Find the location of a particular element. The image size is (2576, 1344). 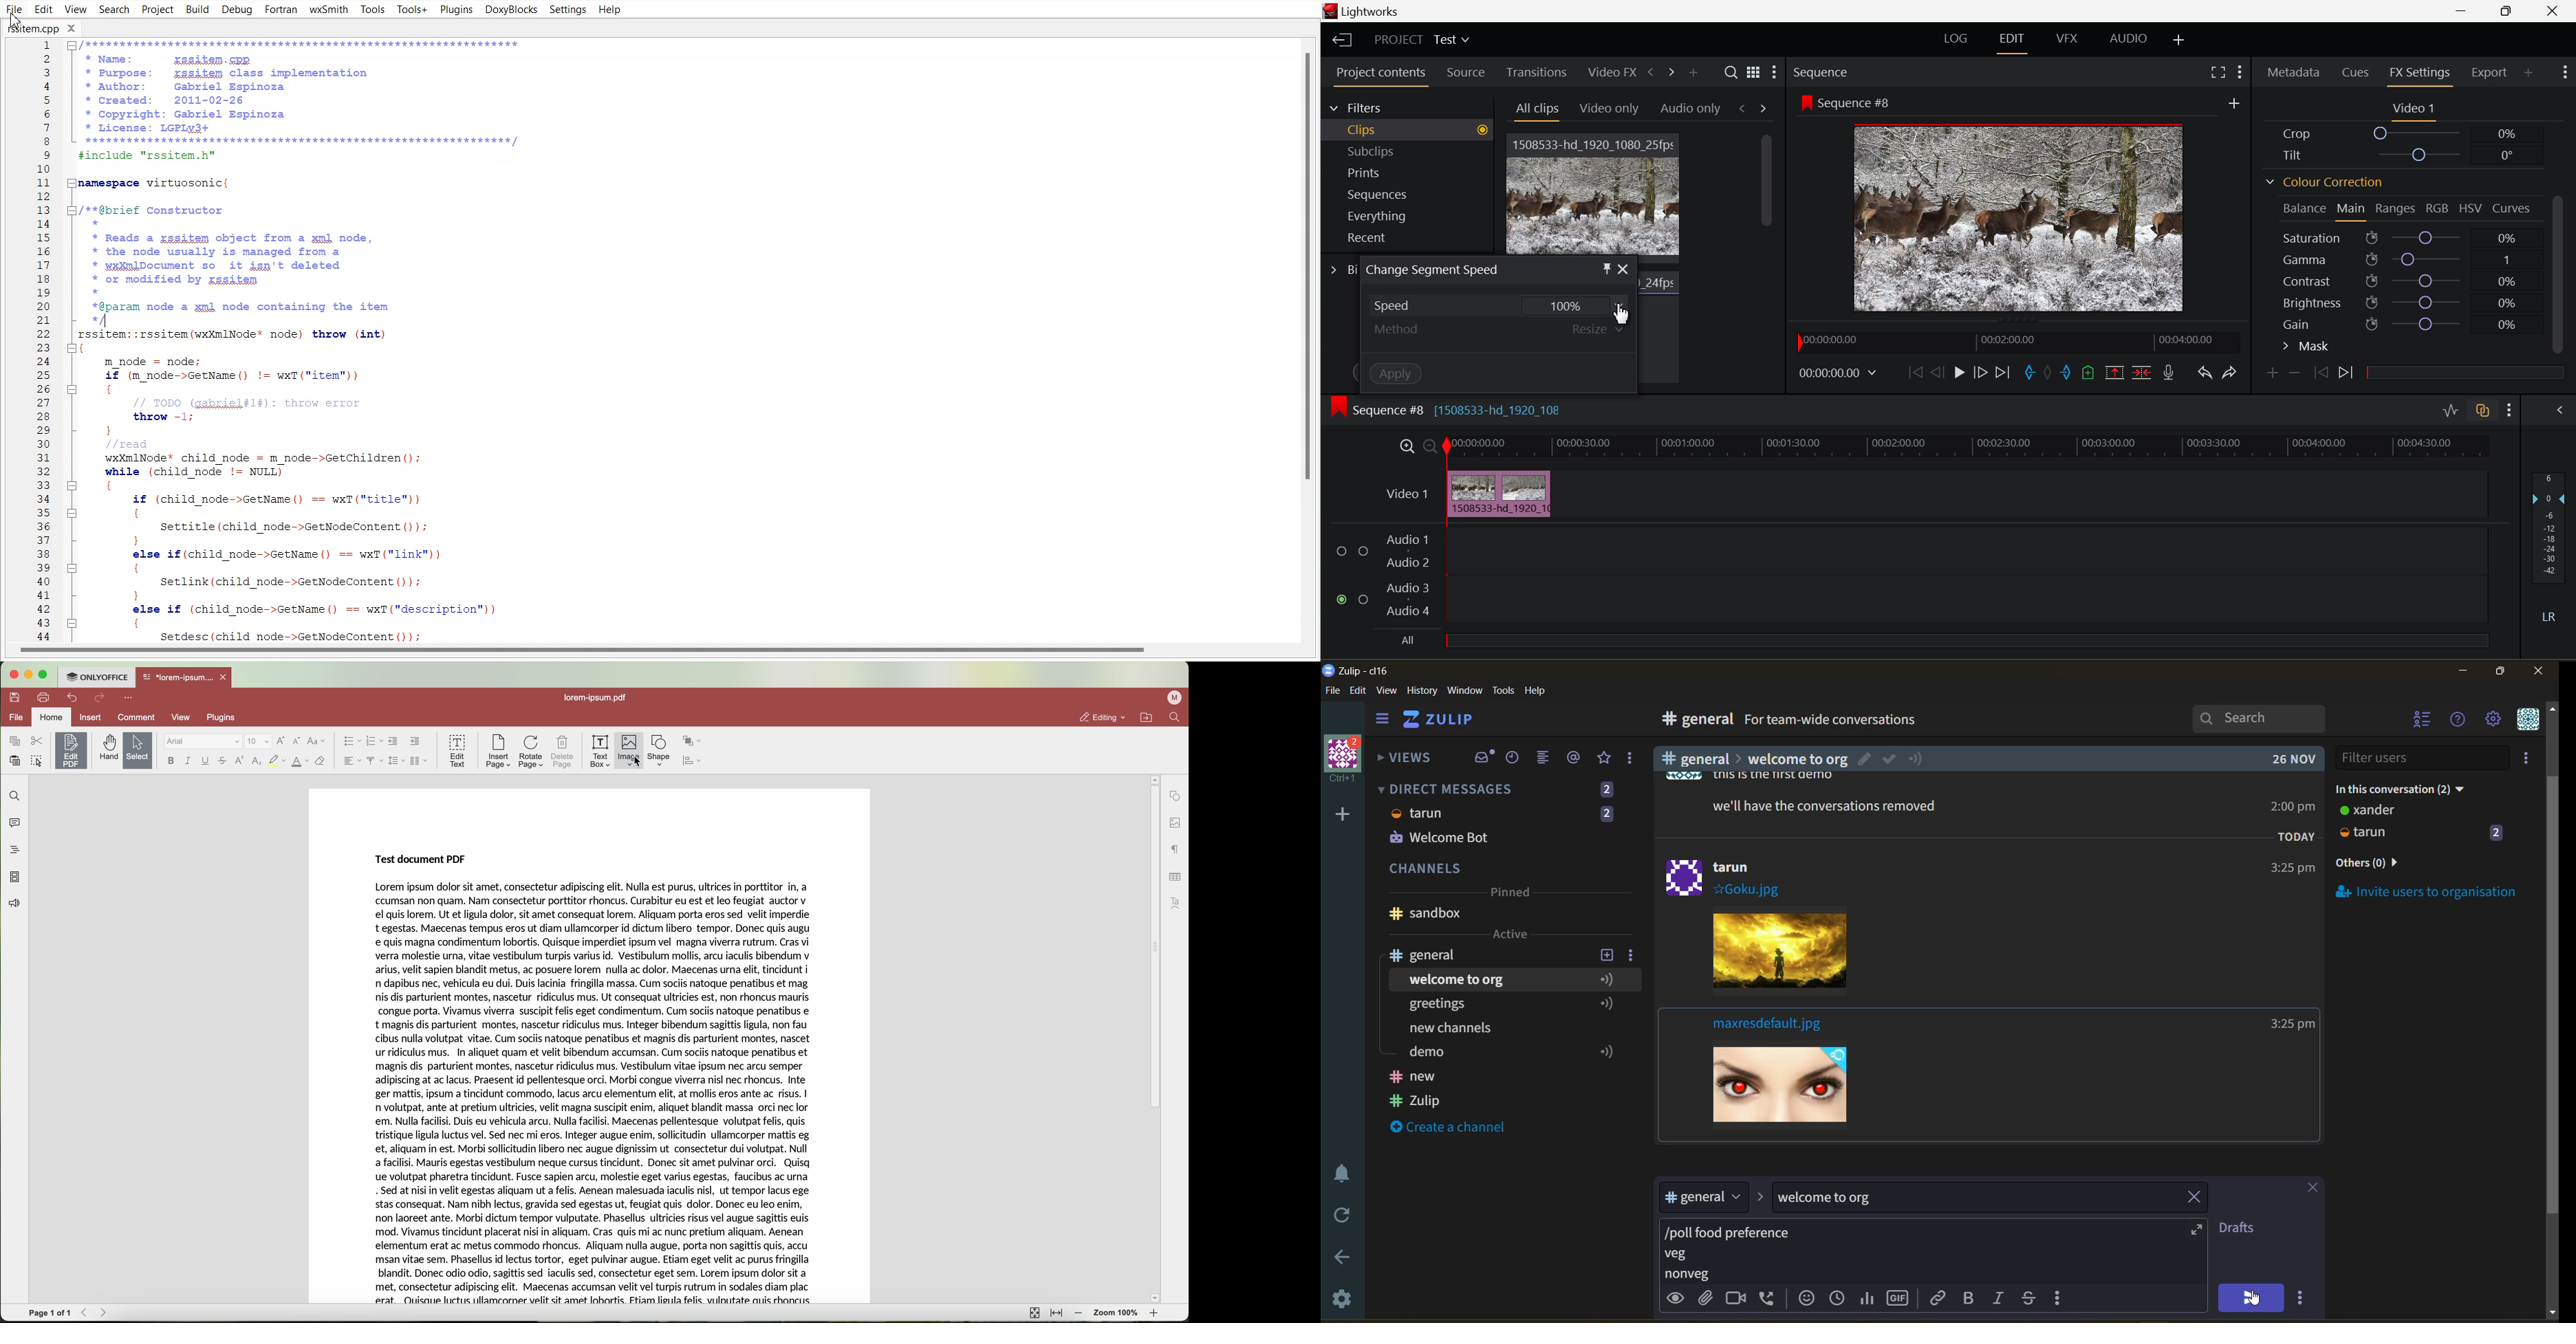

AUDIO is located at coordinates (2128, 39).